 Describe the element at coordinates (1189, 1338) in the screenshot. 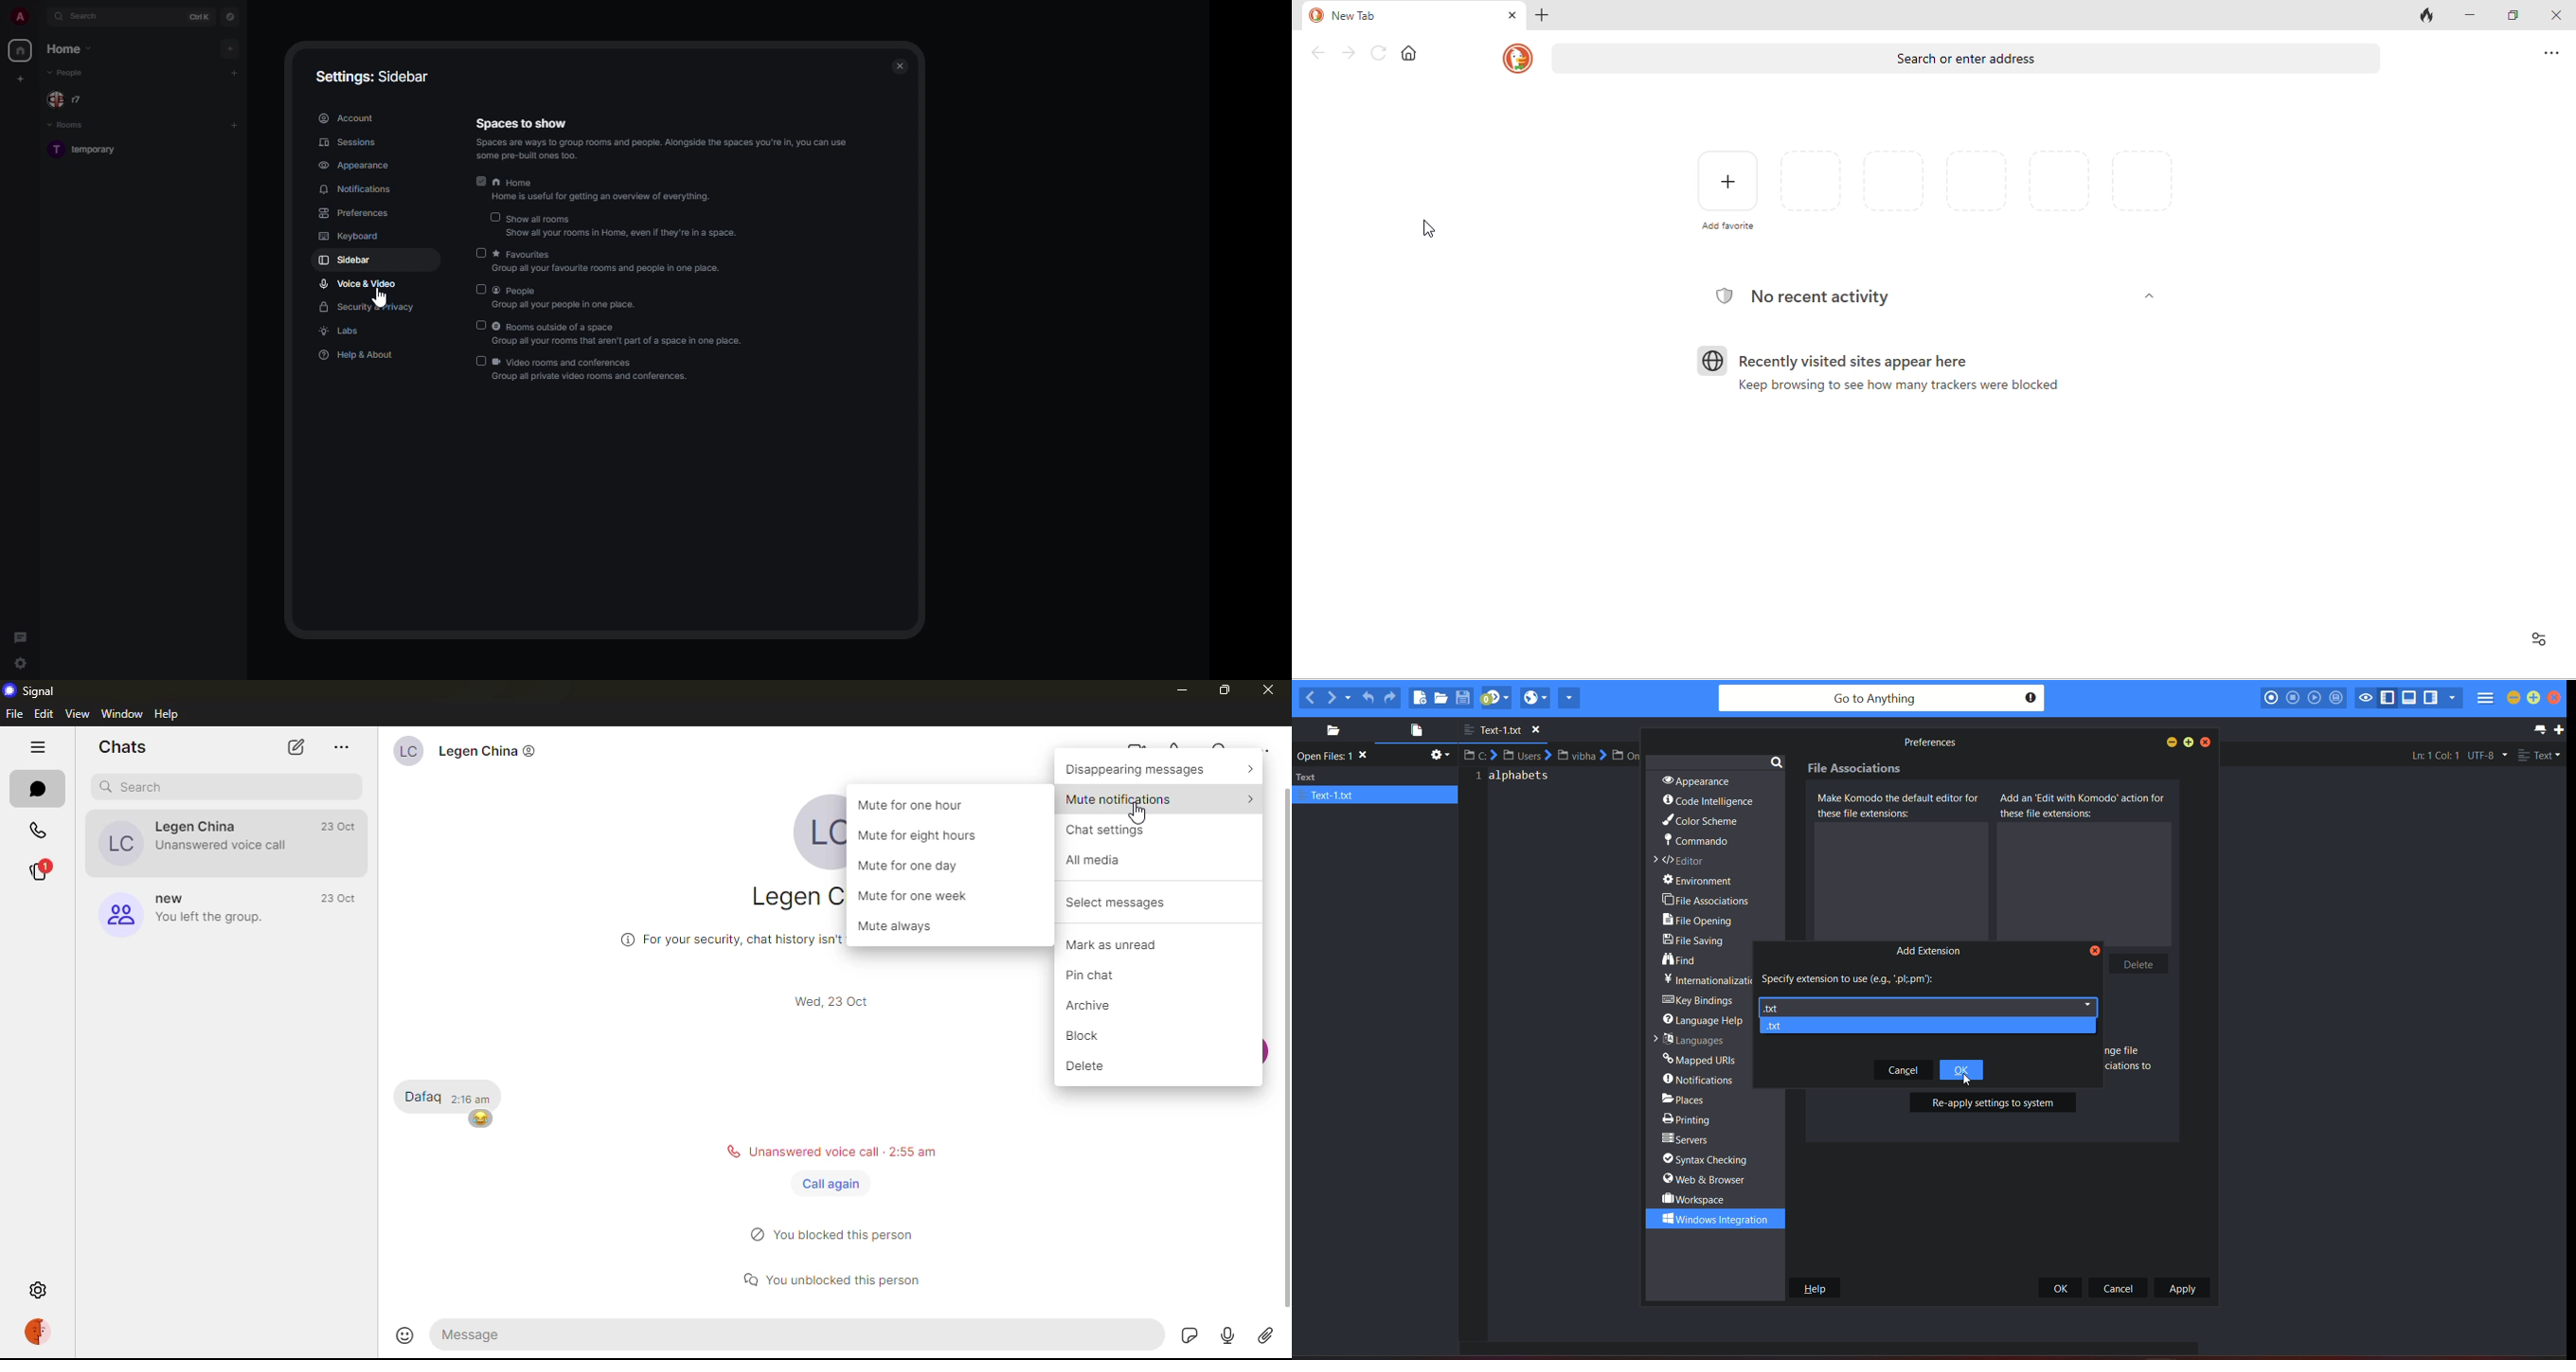

I see `sticker` at that location.